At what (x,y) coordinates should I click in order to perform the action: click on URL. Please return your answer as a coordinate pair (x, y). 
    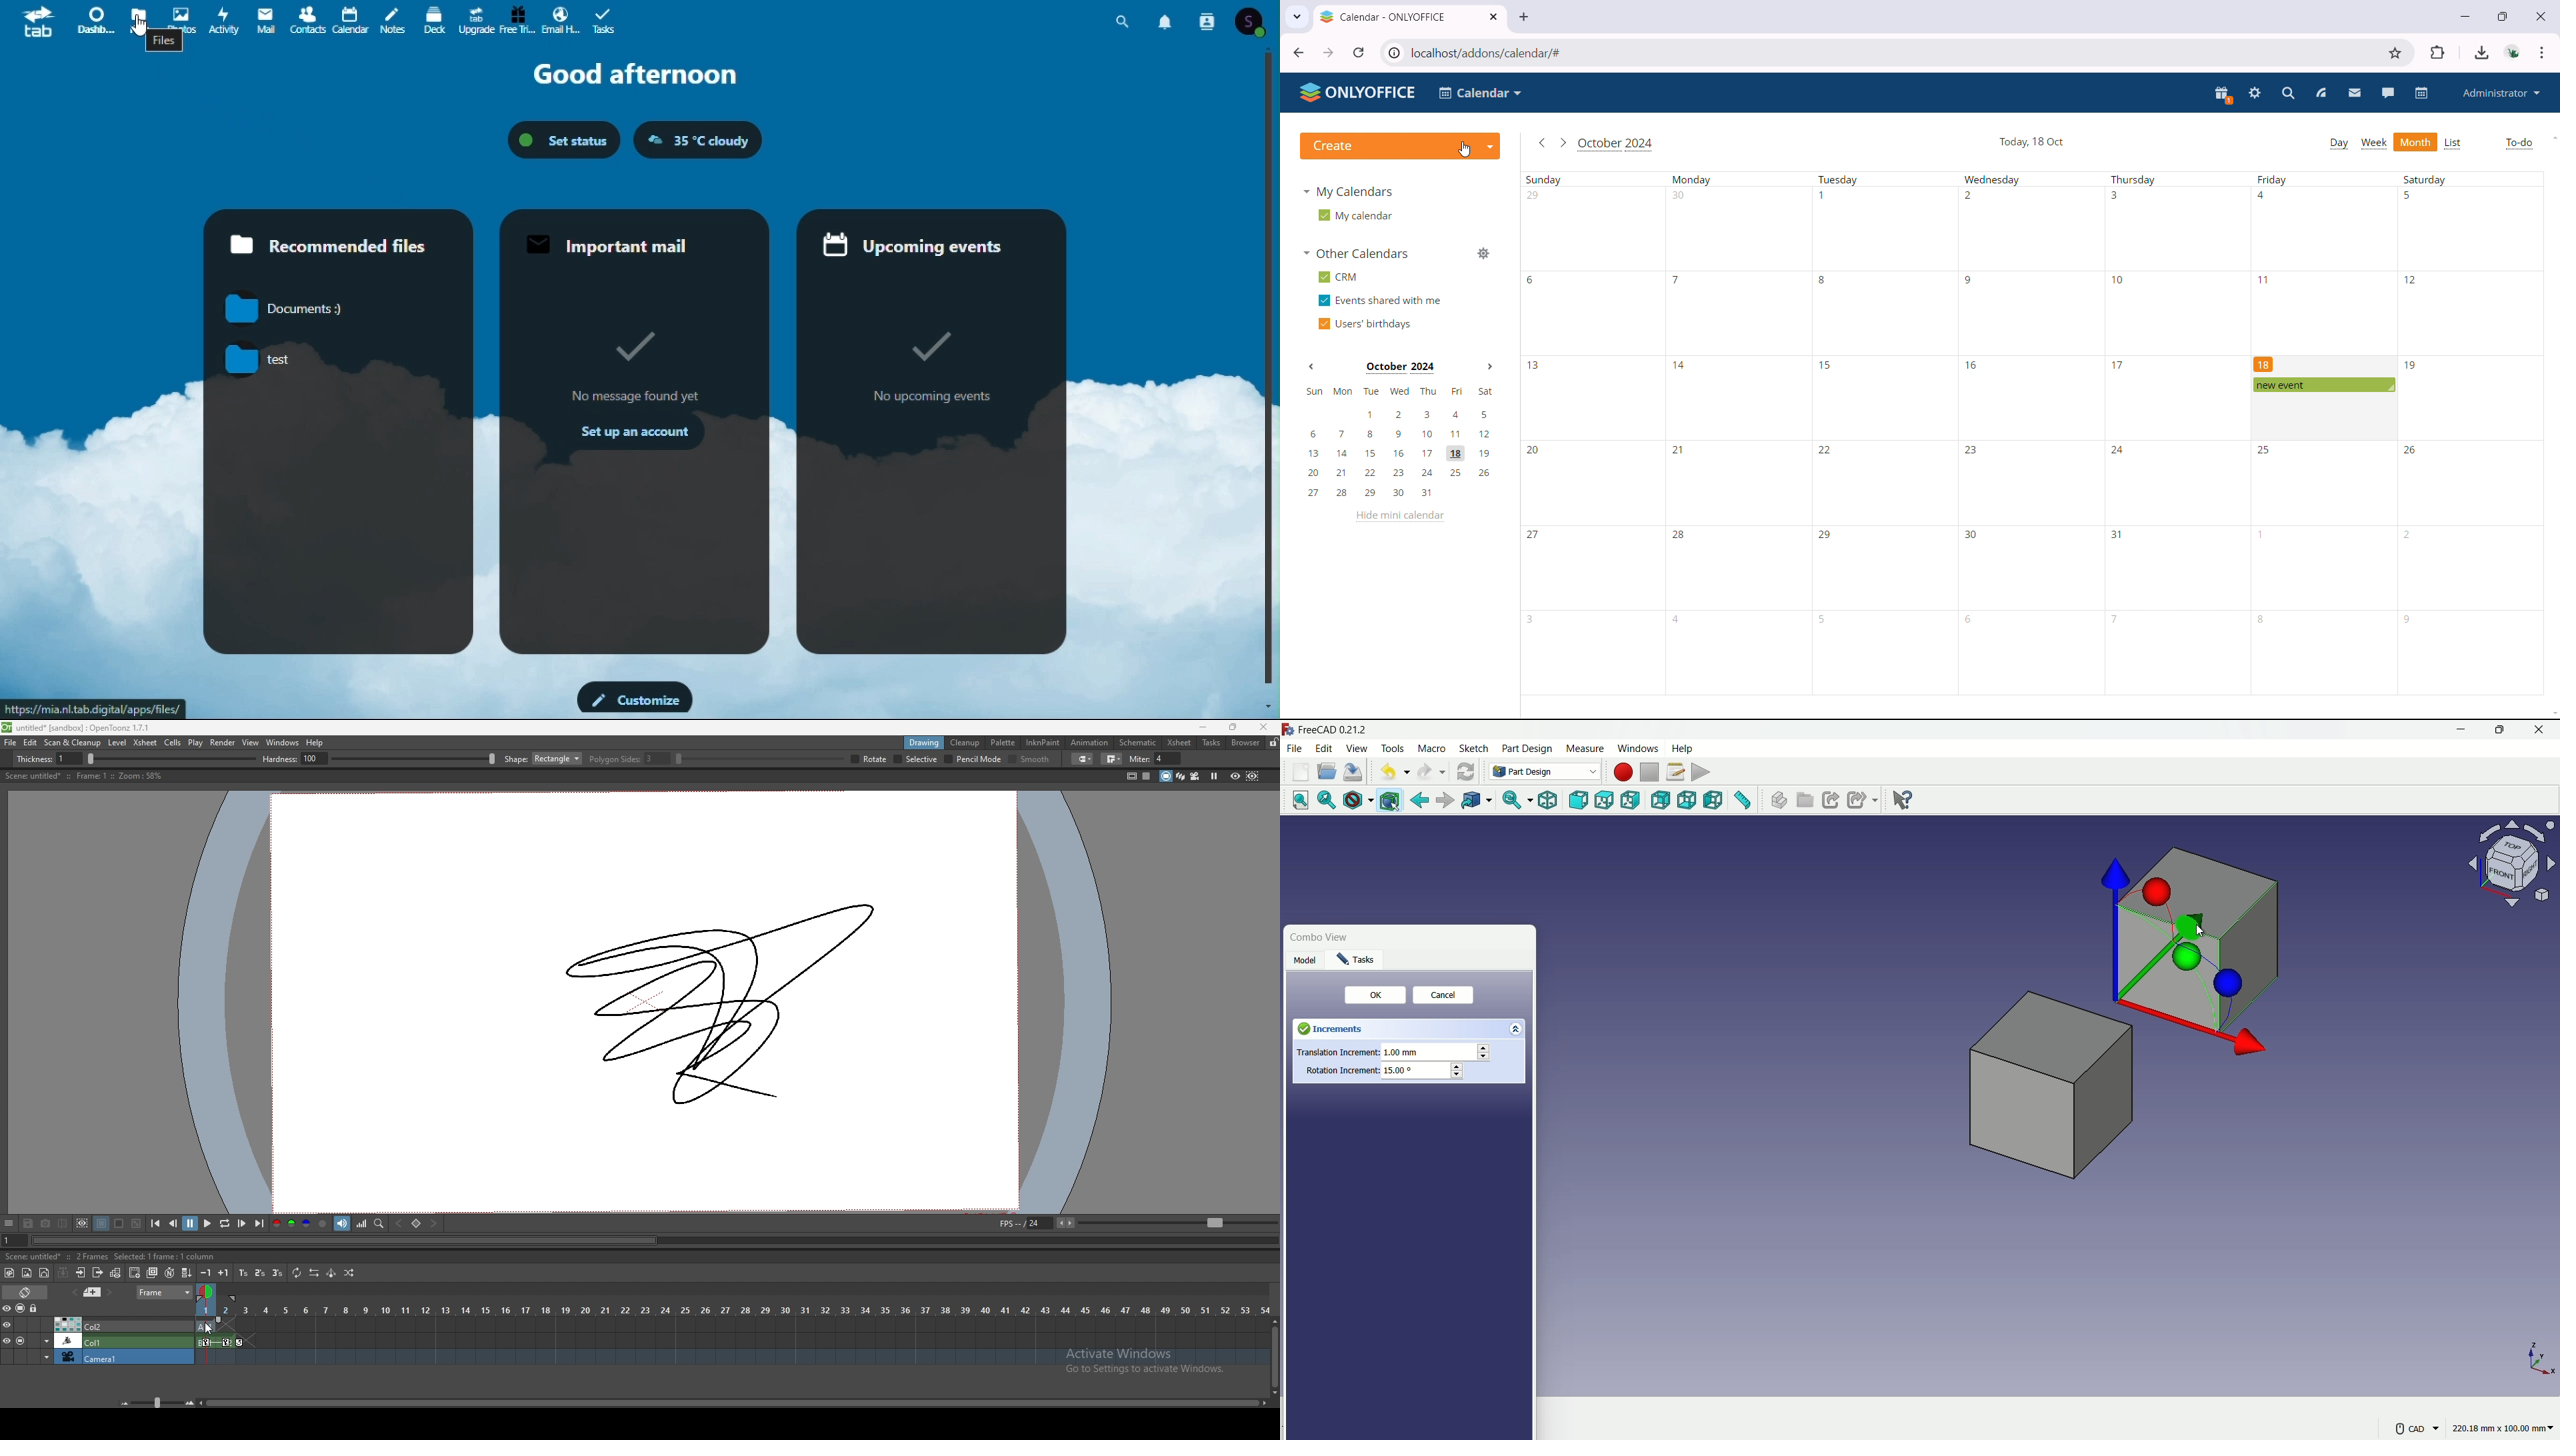
    Looking at the image, I should click on (95, 710).